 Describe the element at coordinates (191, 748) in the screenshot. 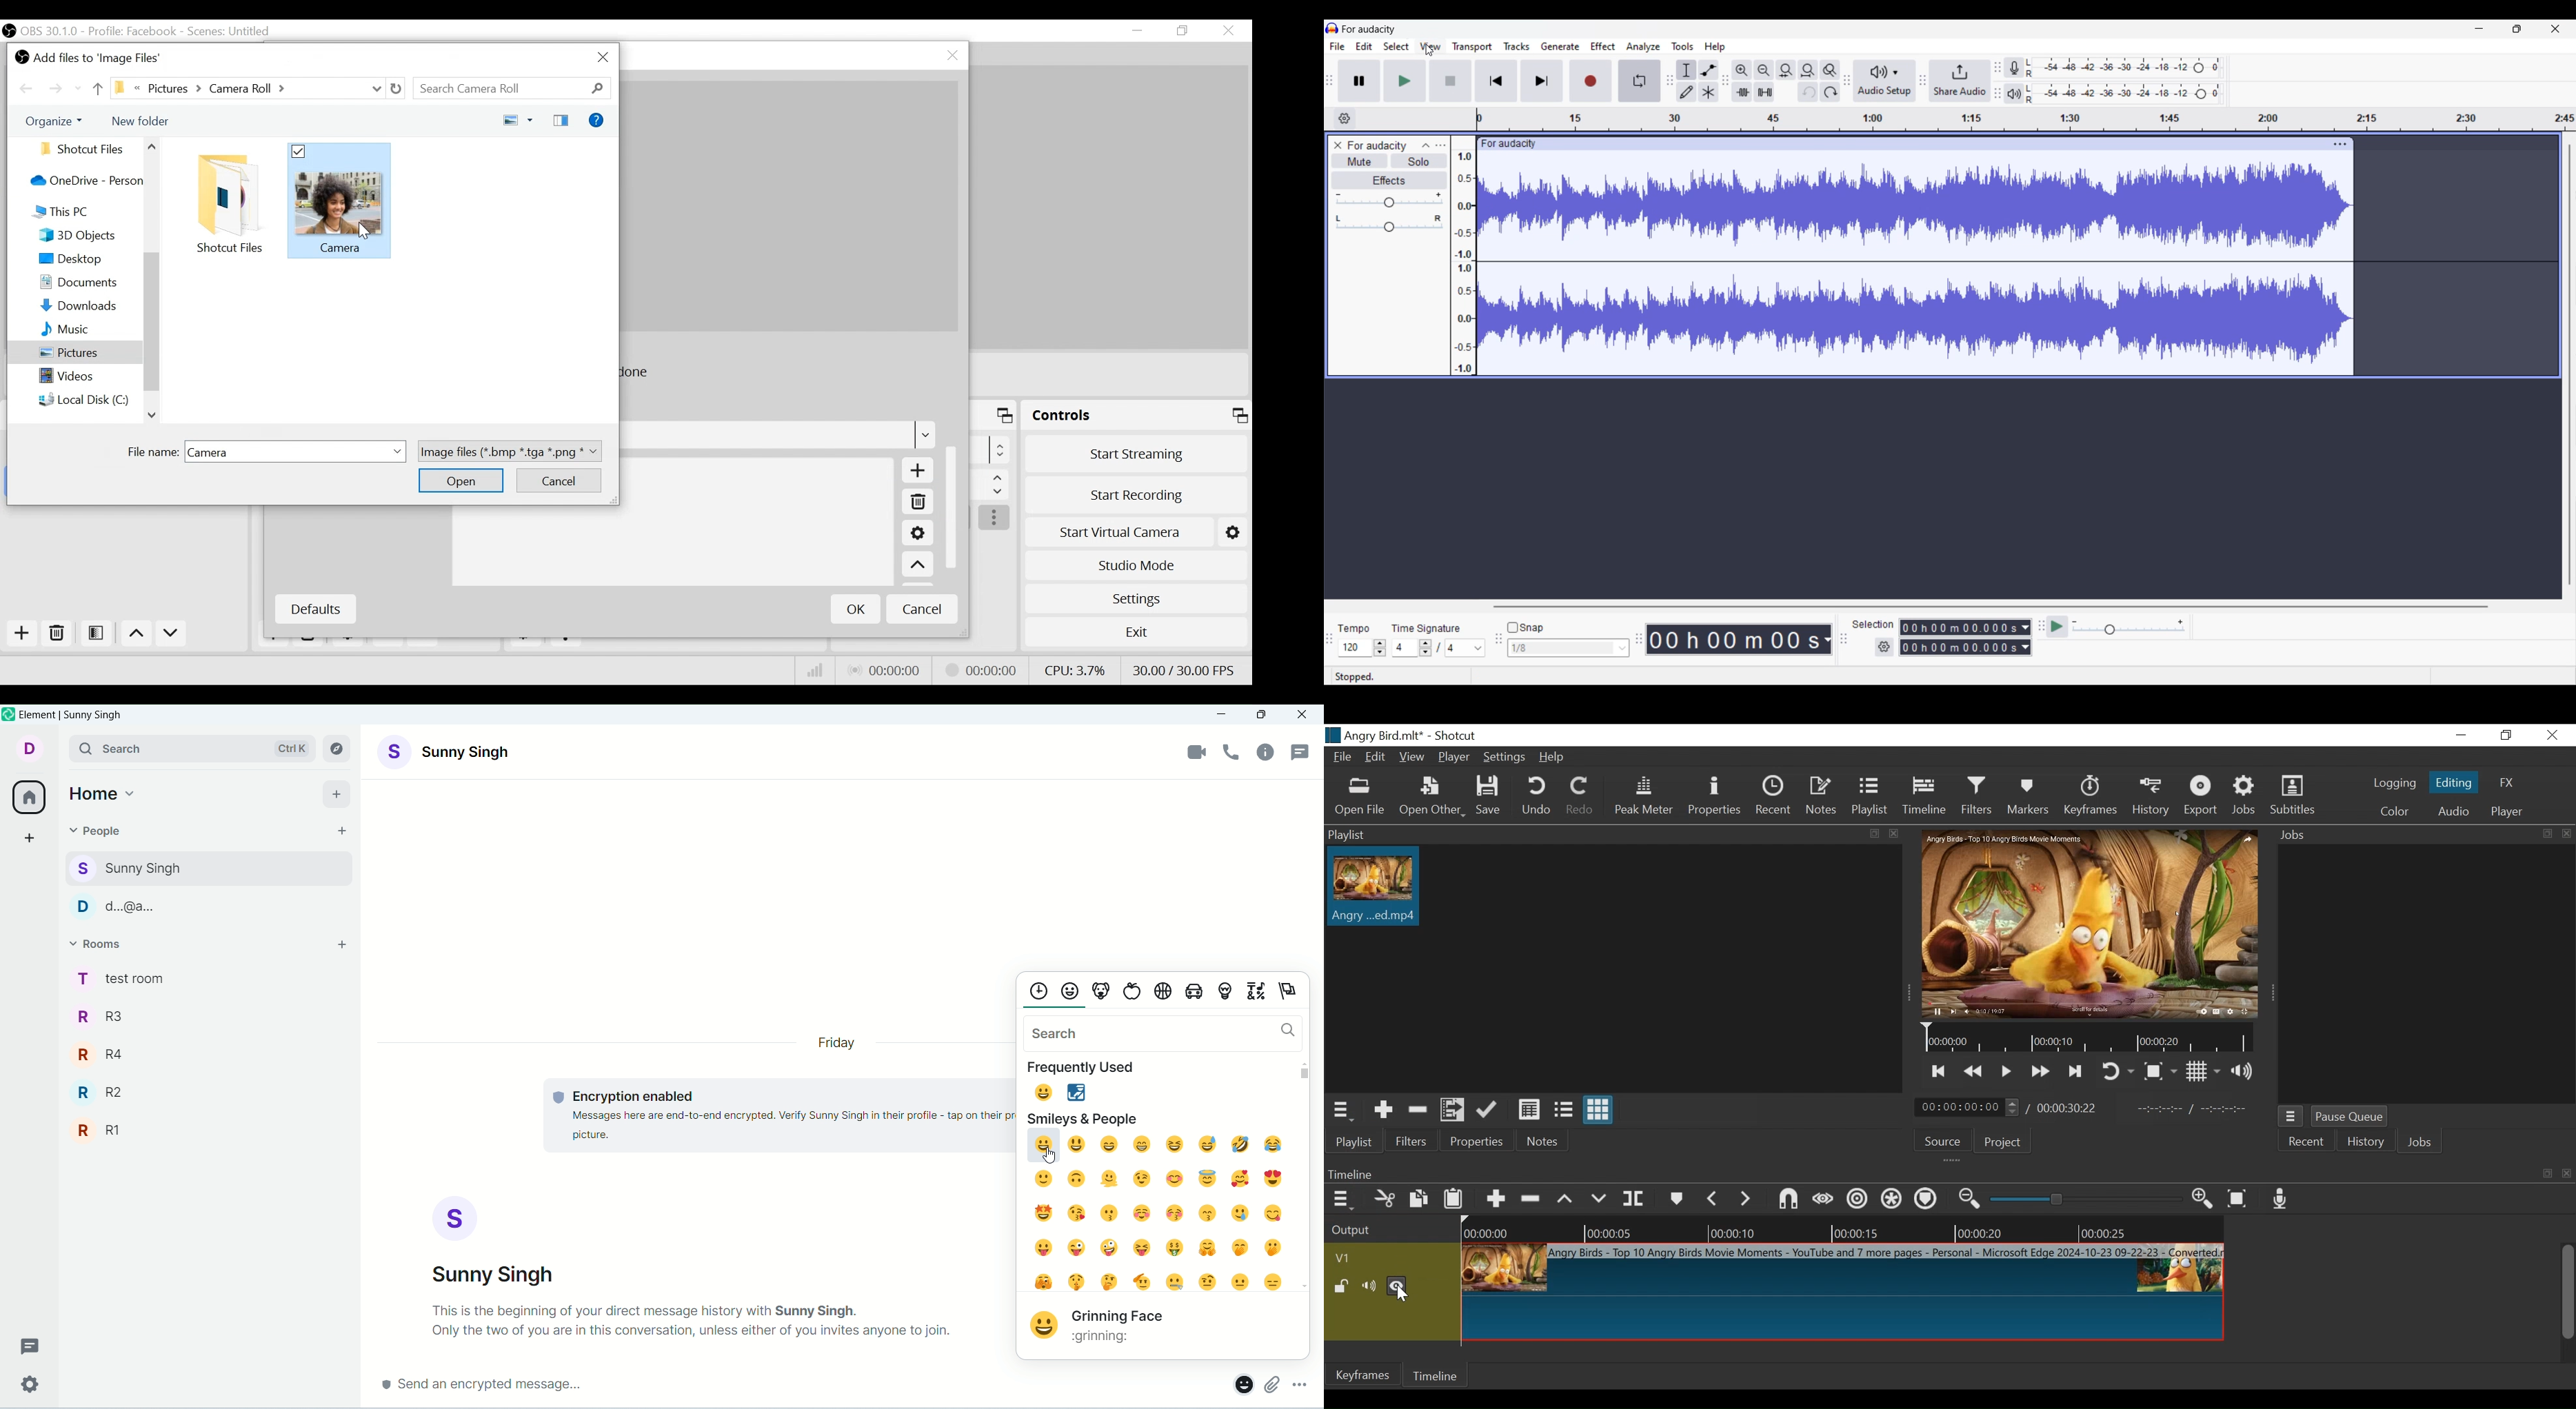

I see `search` at that location.